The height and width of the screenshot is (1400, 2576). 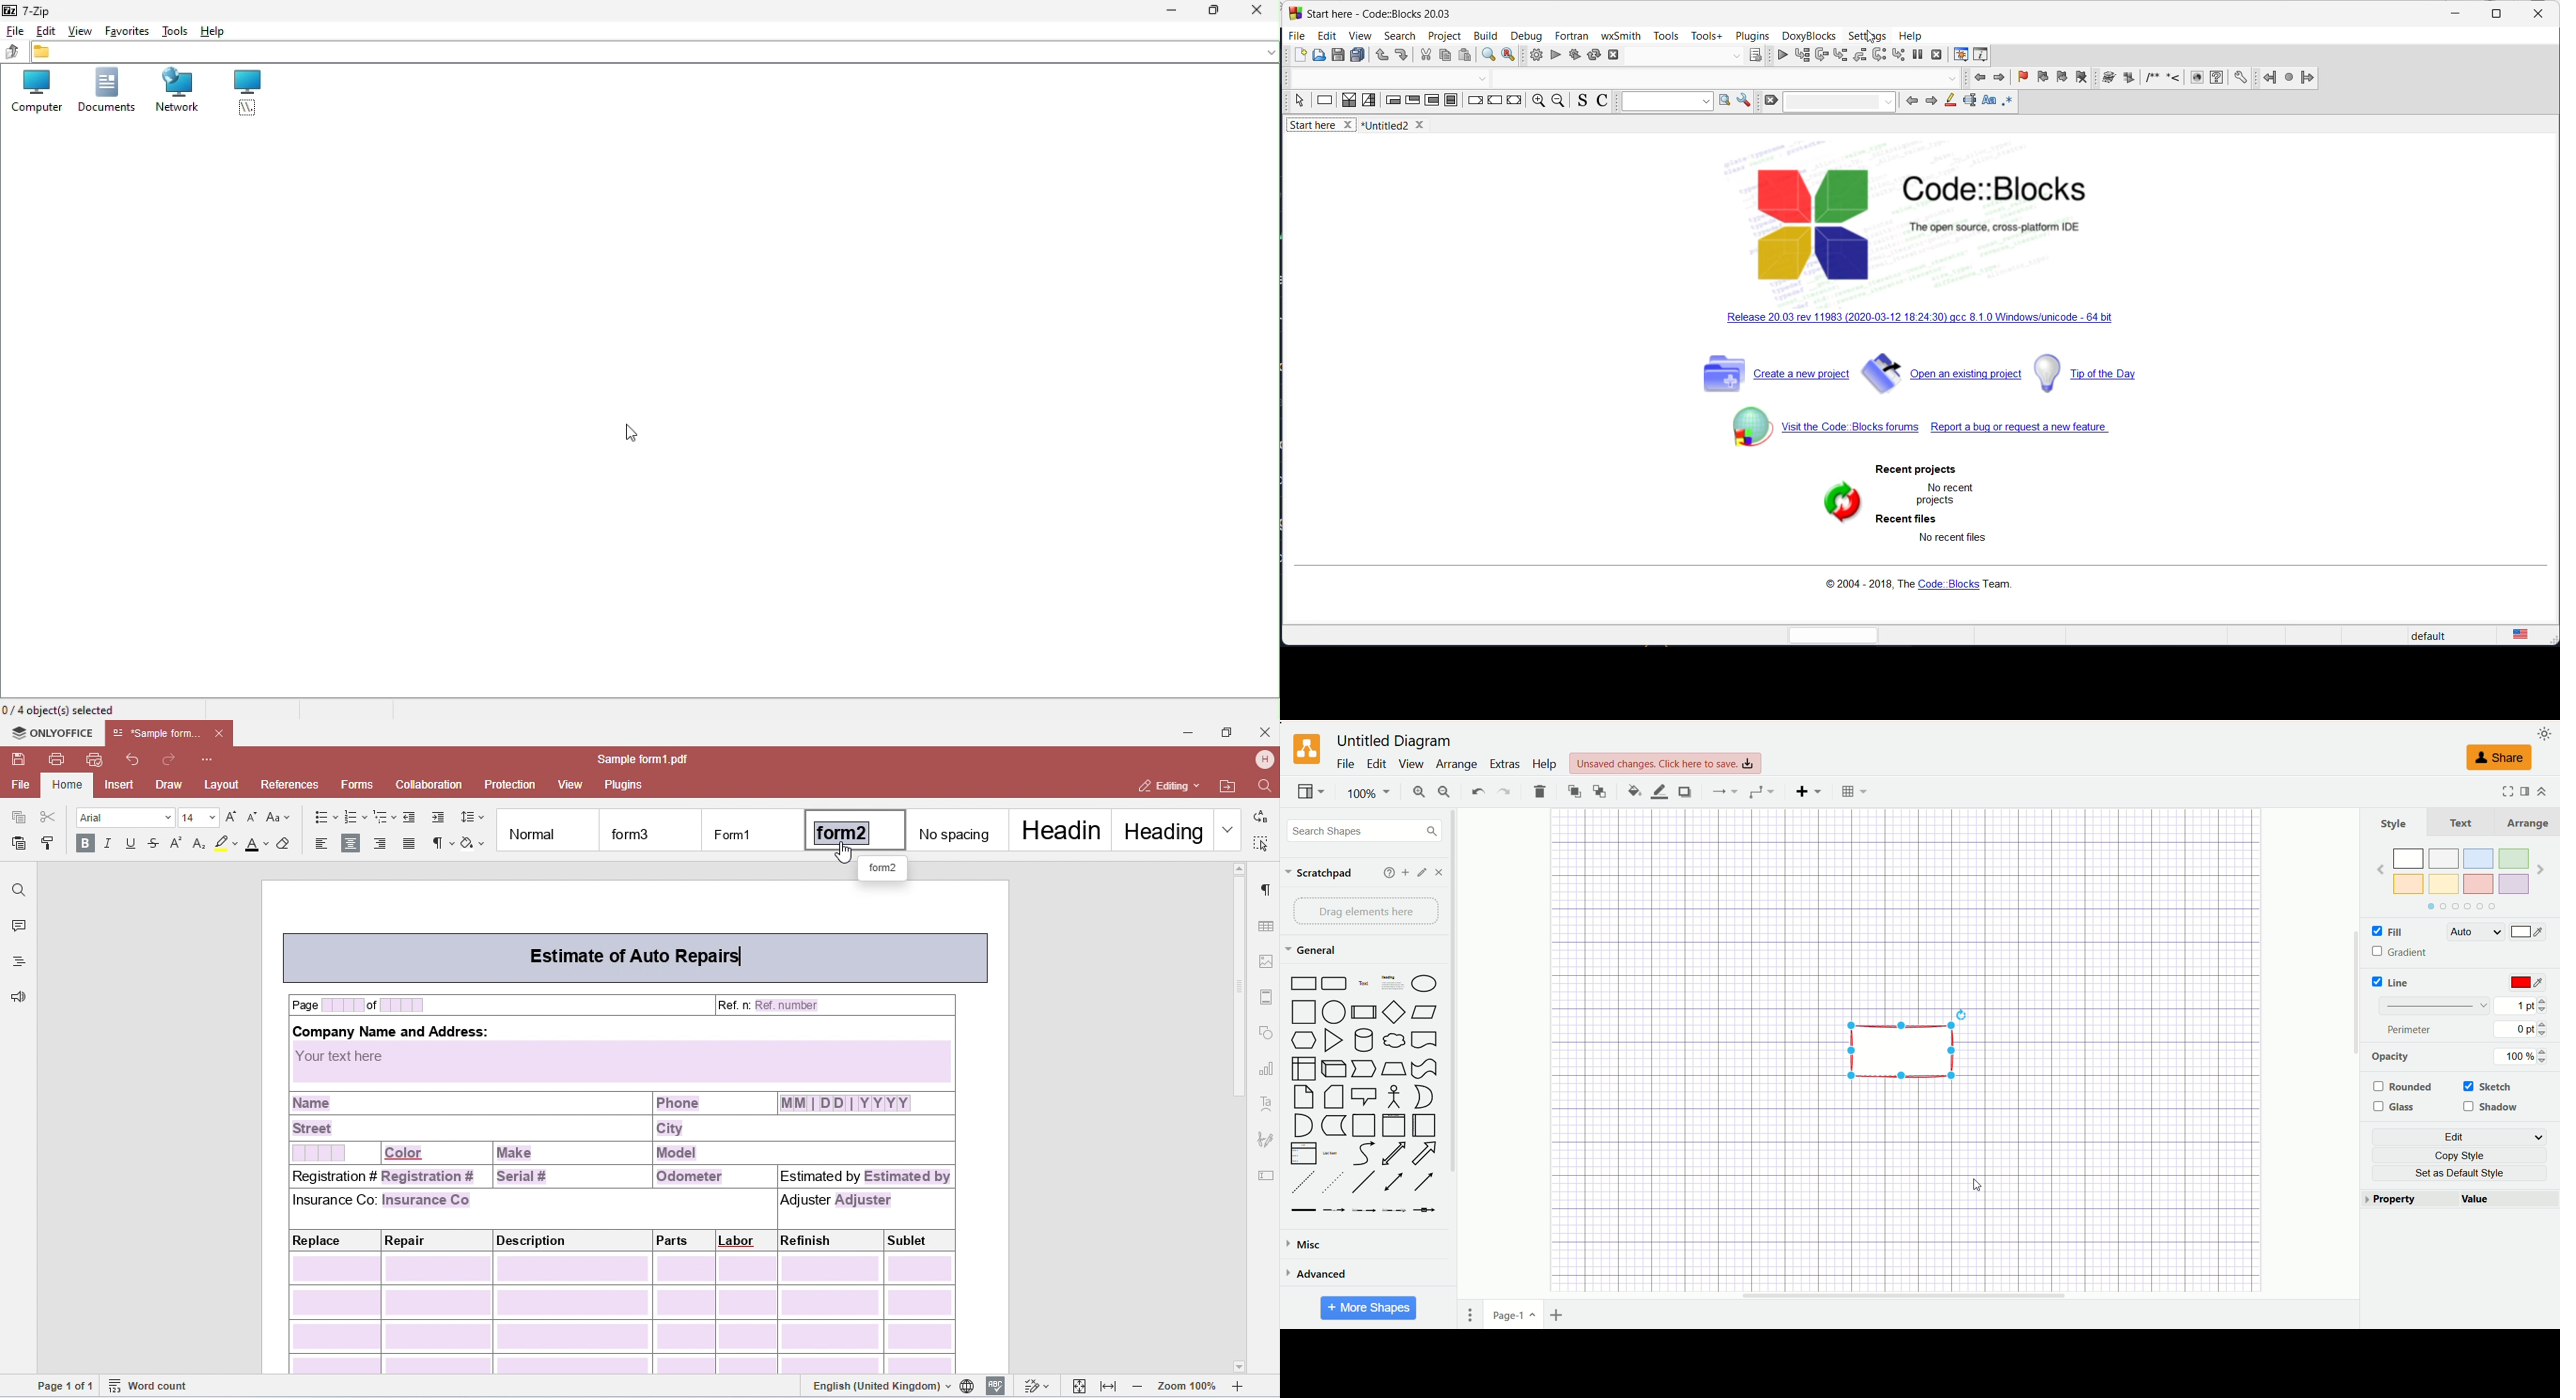 What do you see at coordinates (1977, 1185) in the screenshot?
I see `cursor` at bounding box center [1977, 1185].